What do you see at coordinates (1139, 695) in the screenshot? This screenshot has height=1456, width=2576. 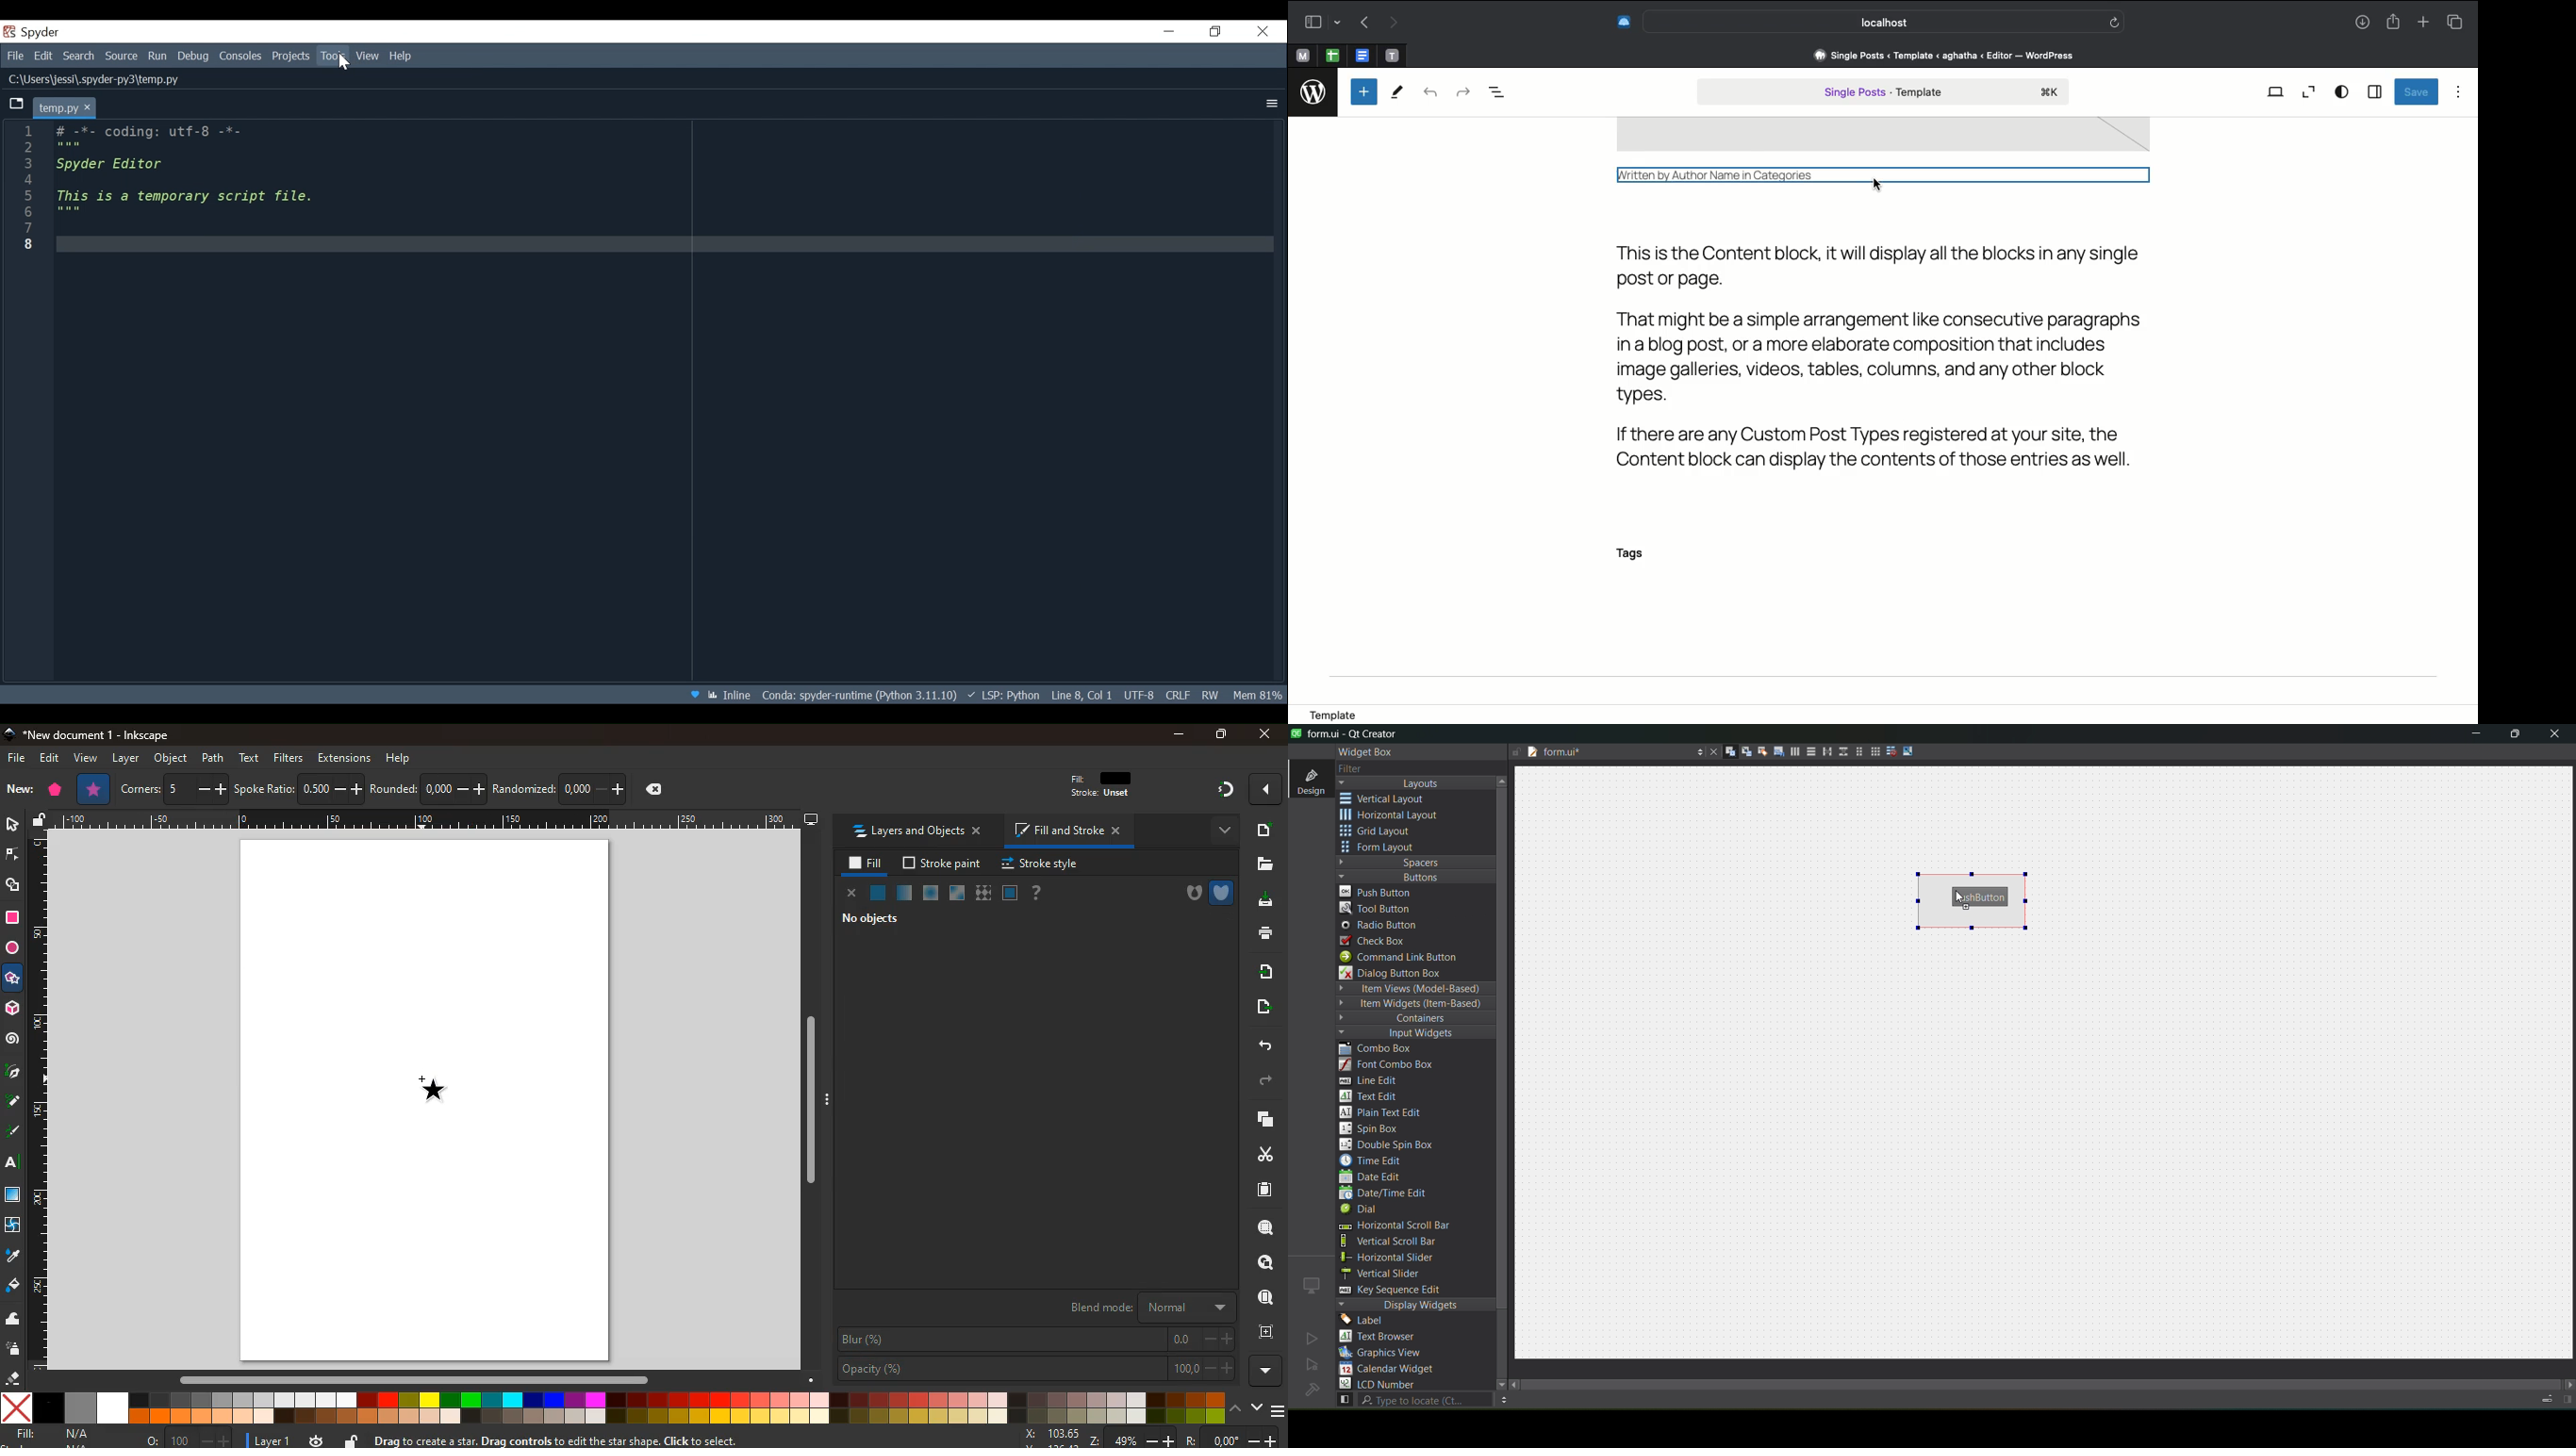 I see `File Encoding` at bounding box center [1139, 695].